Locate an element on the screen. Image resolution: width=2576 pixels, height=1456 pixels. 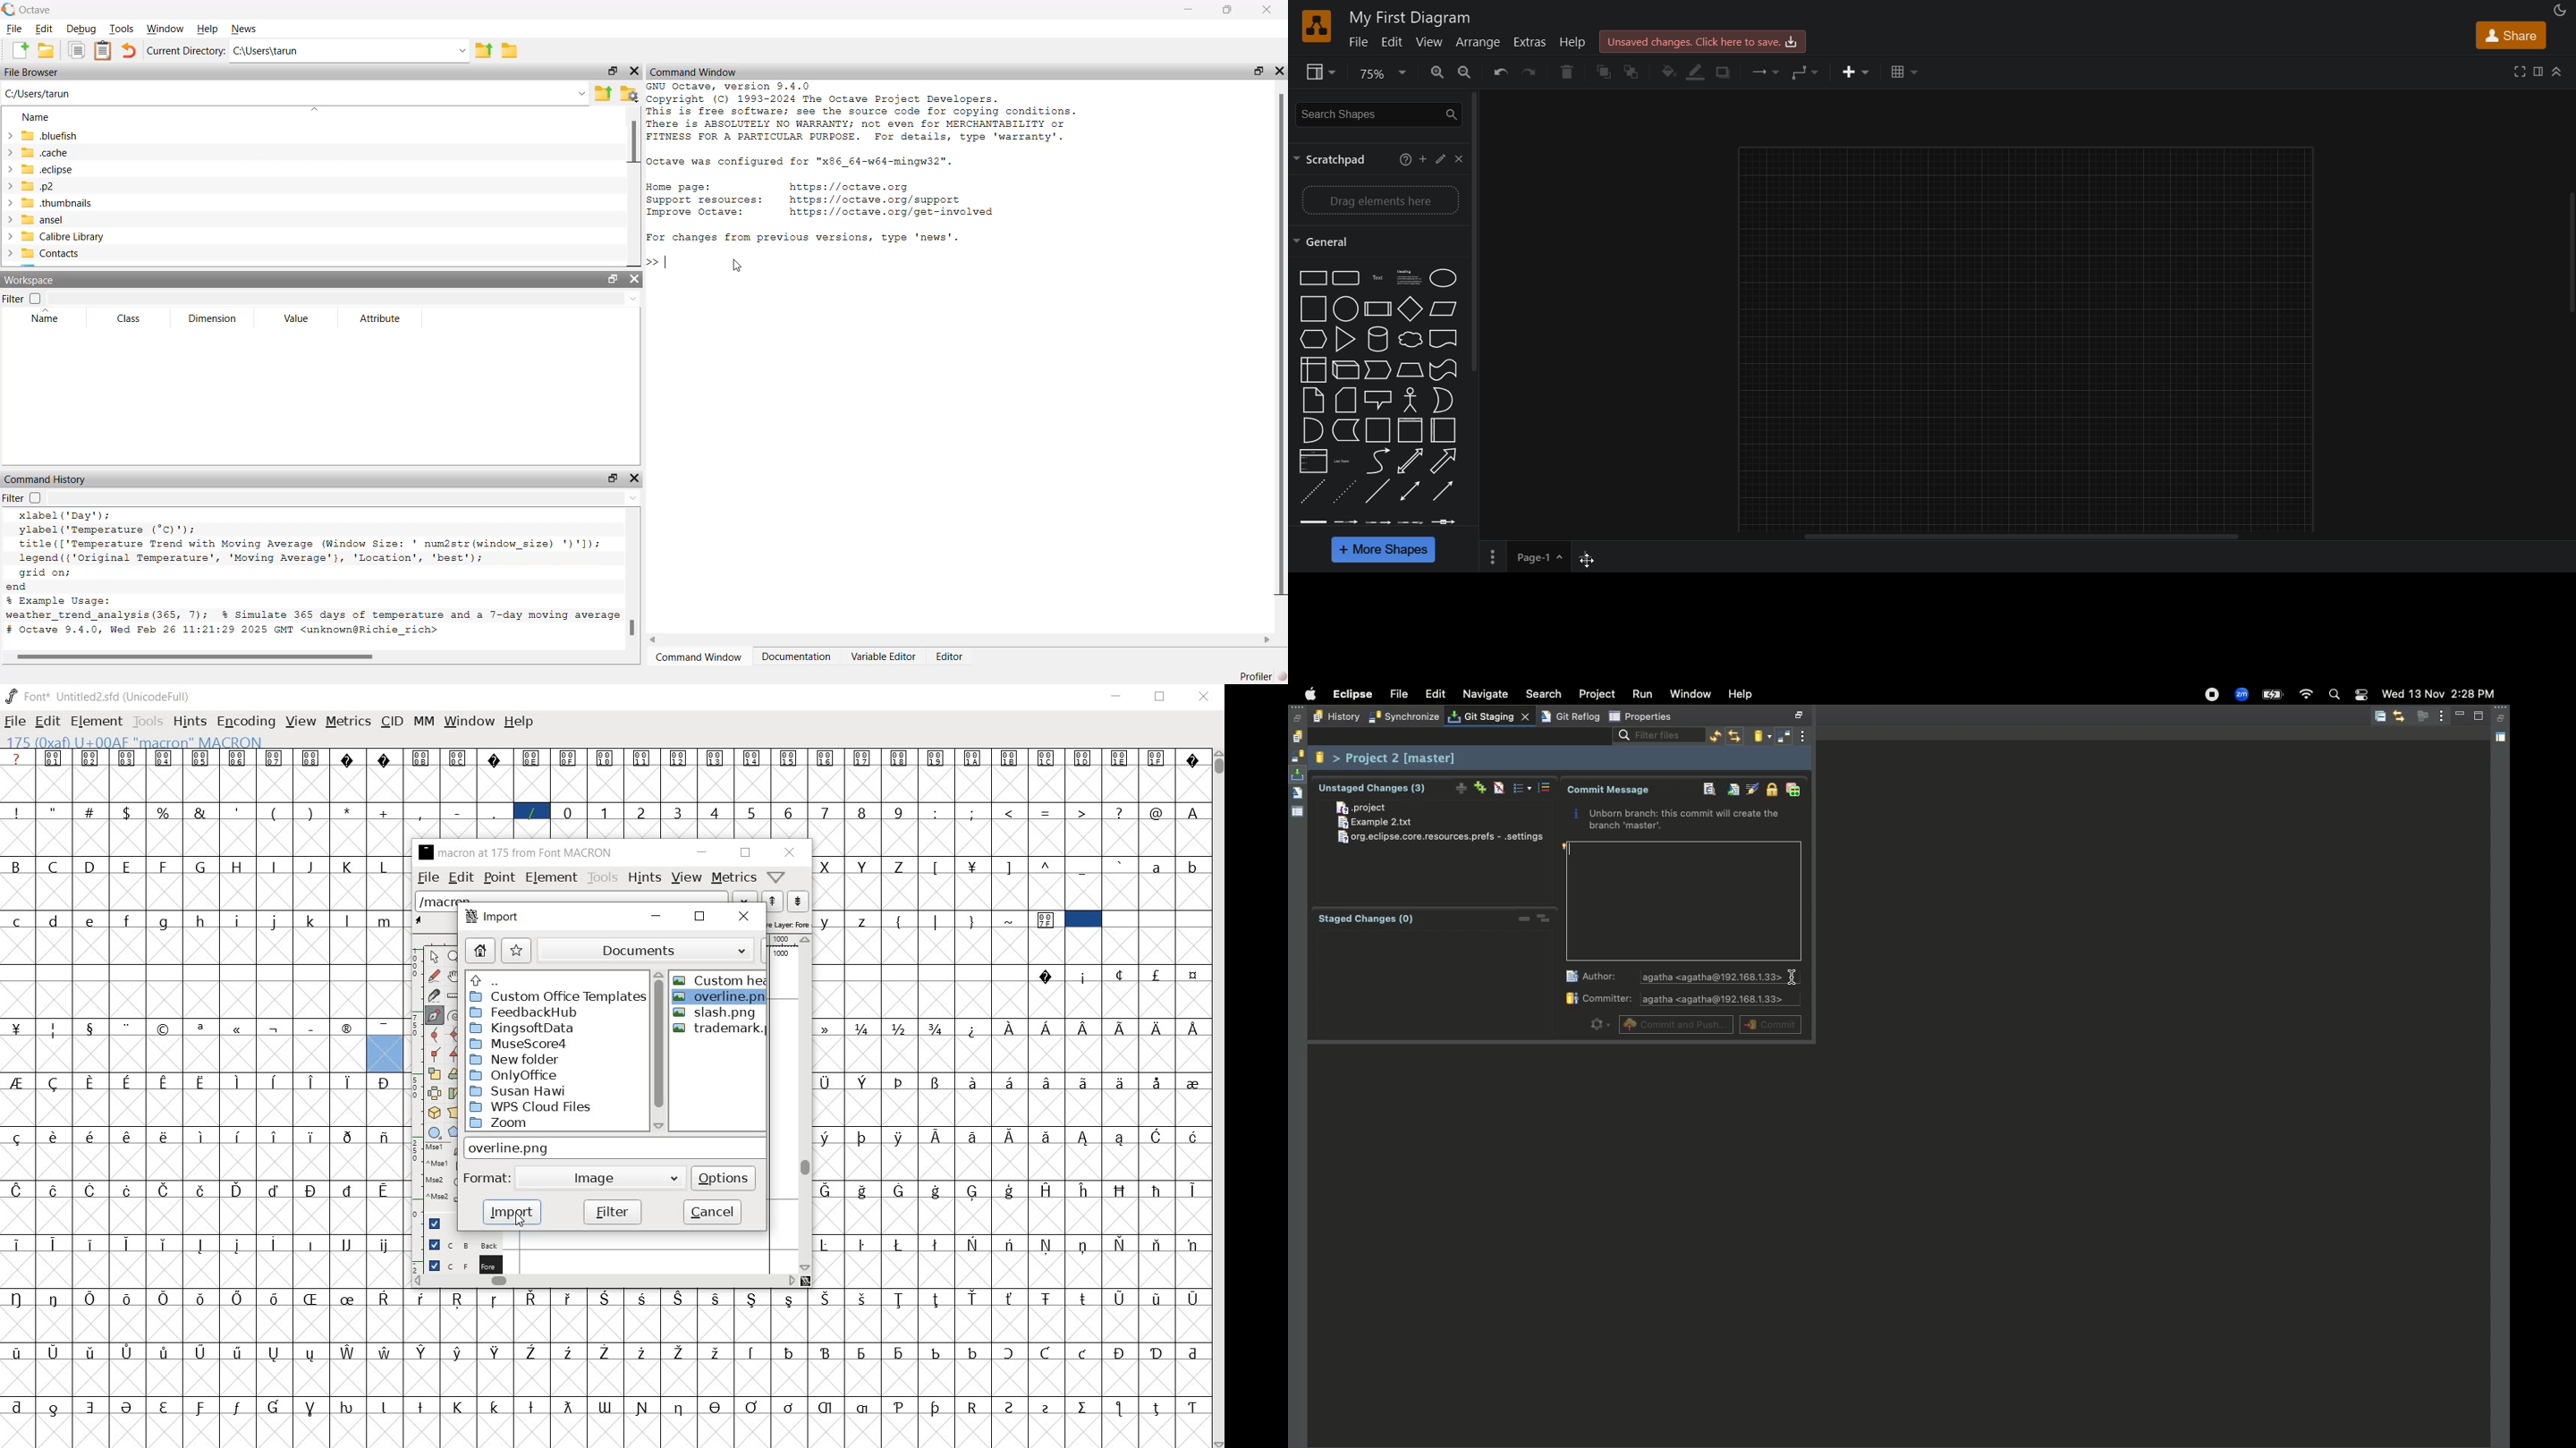
glyph name is located at coordinates (518, 853).